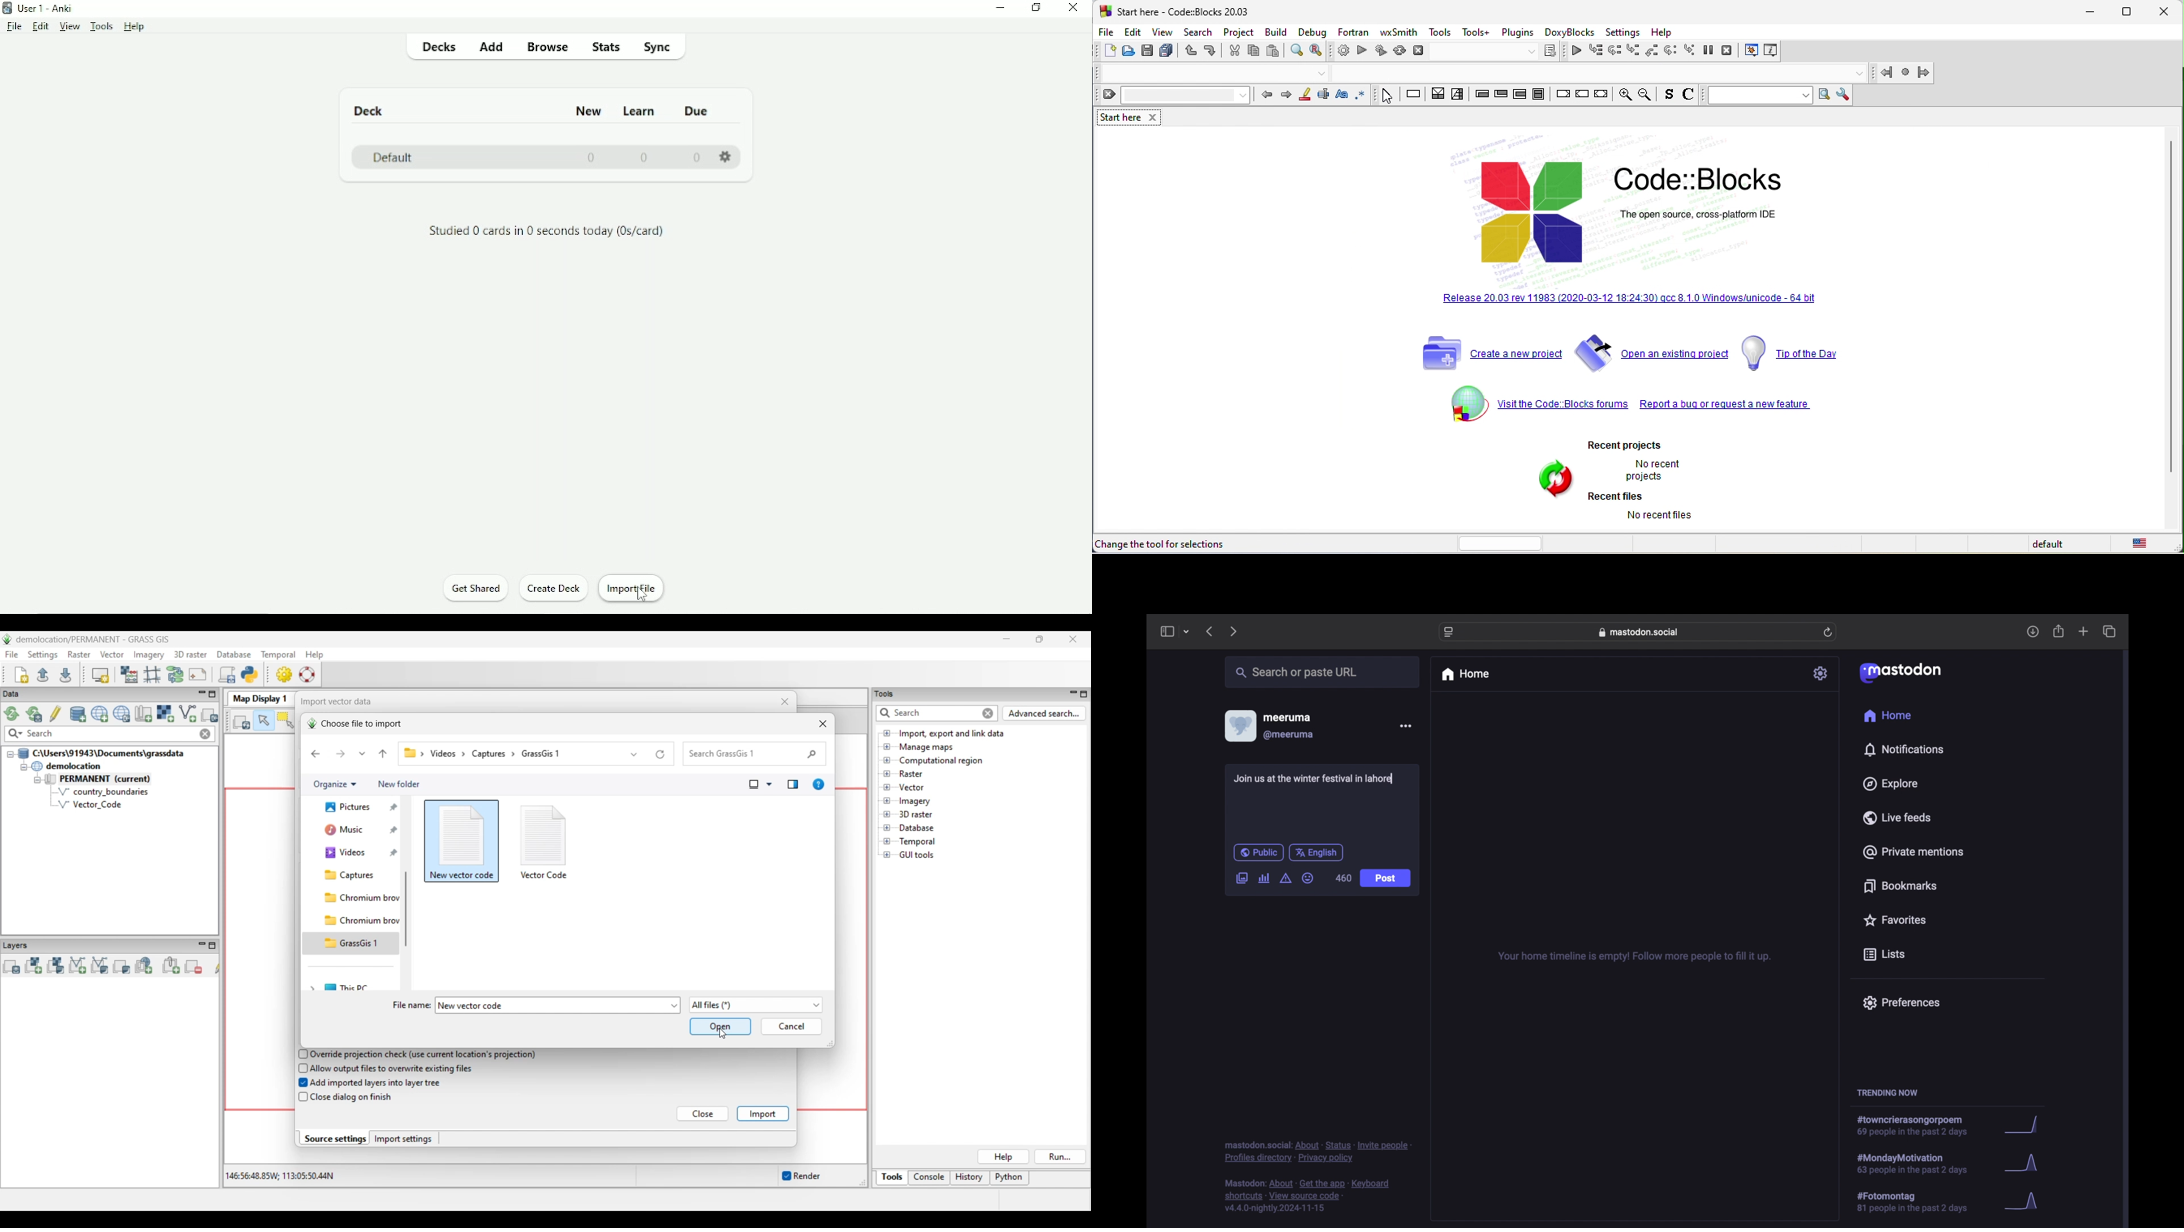 This screenshot has width=2184, height=1232. What do you see at coordinates (1503, 97) in the screenshot?
I see `exit` at bounding box center [1503, 97].